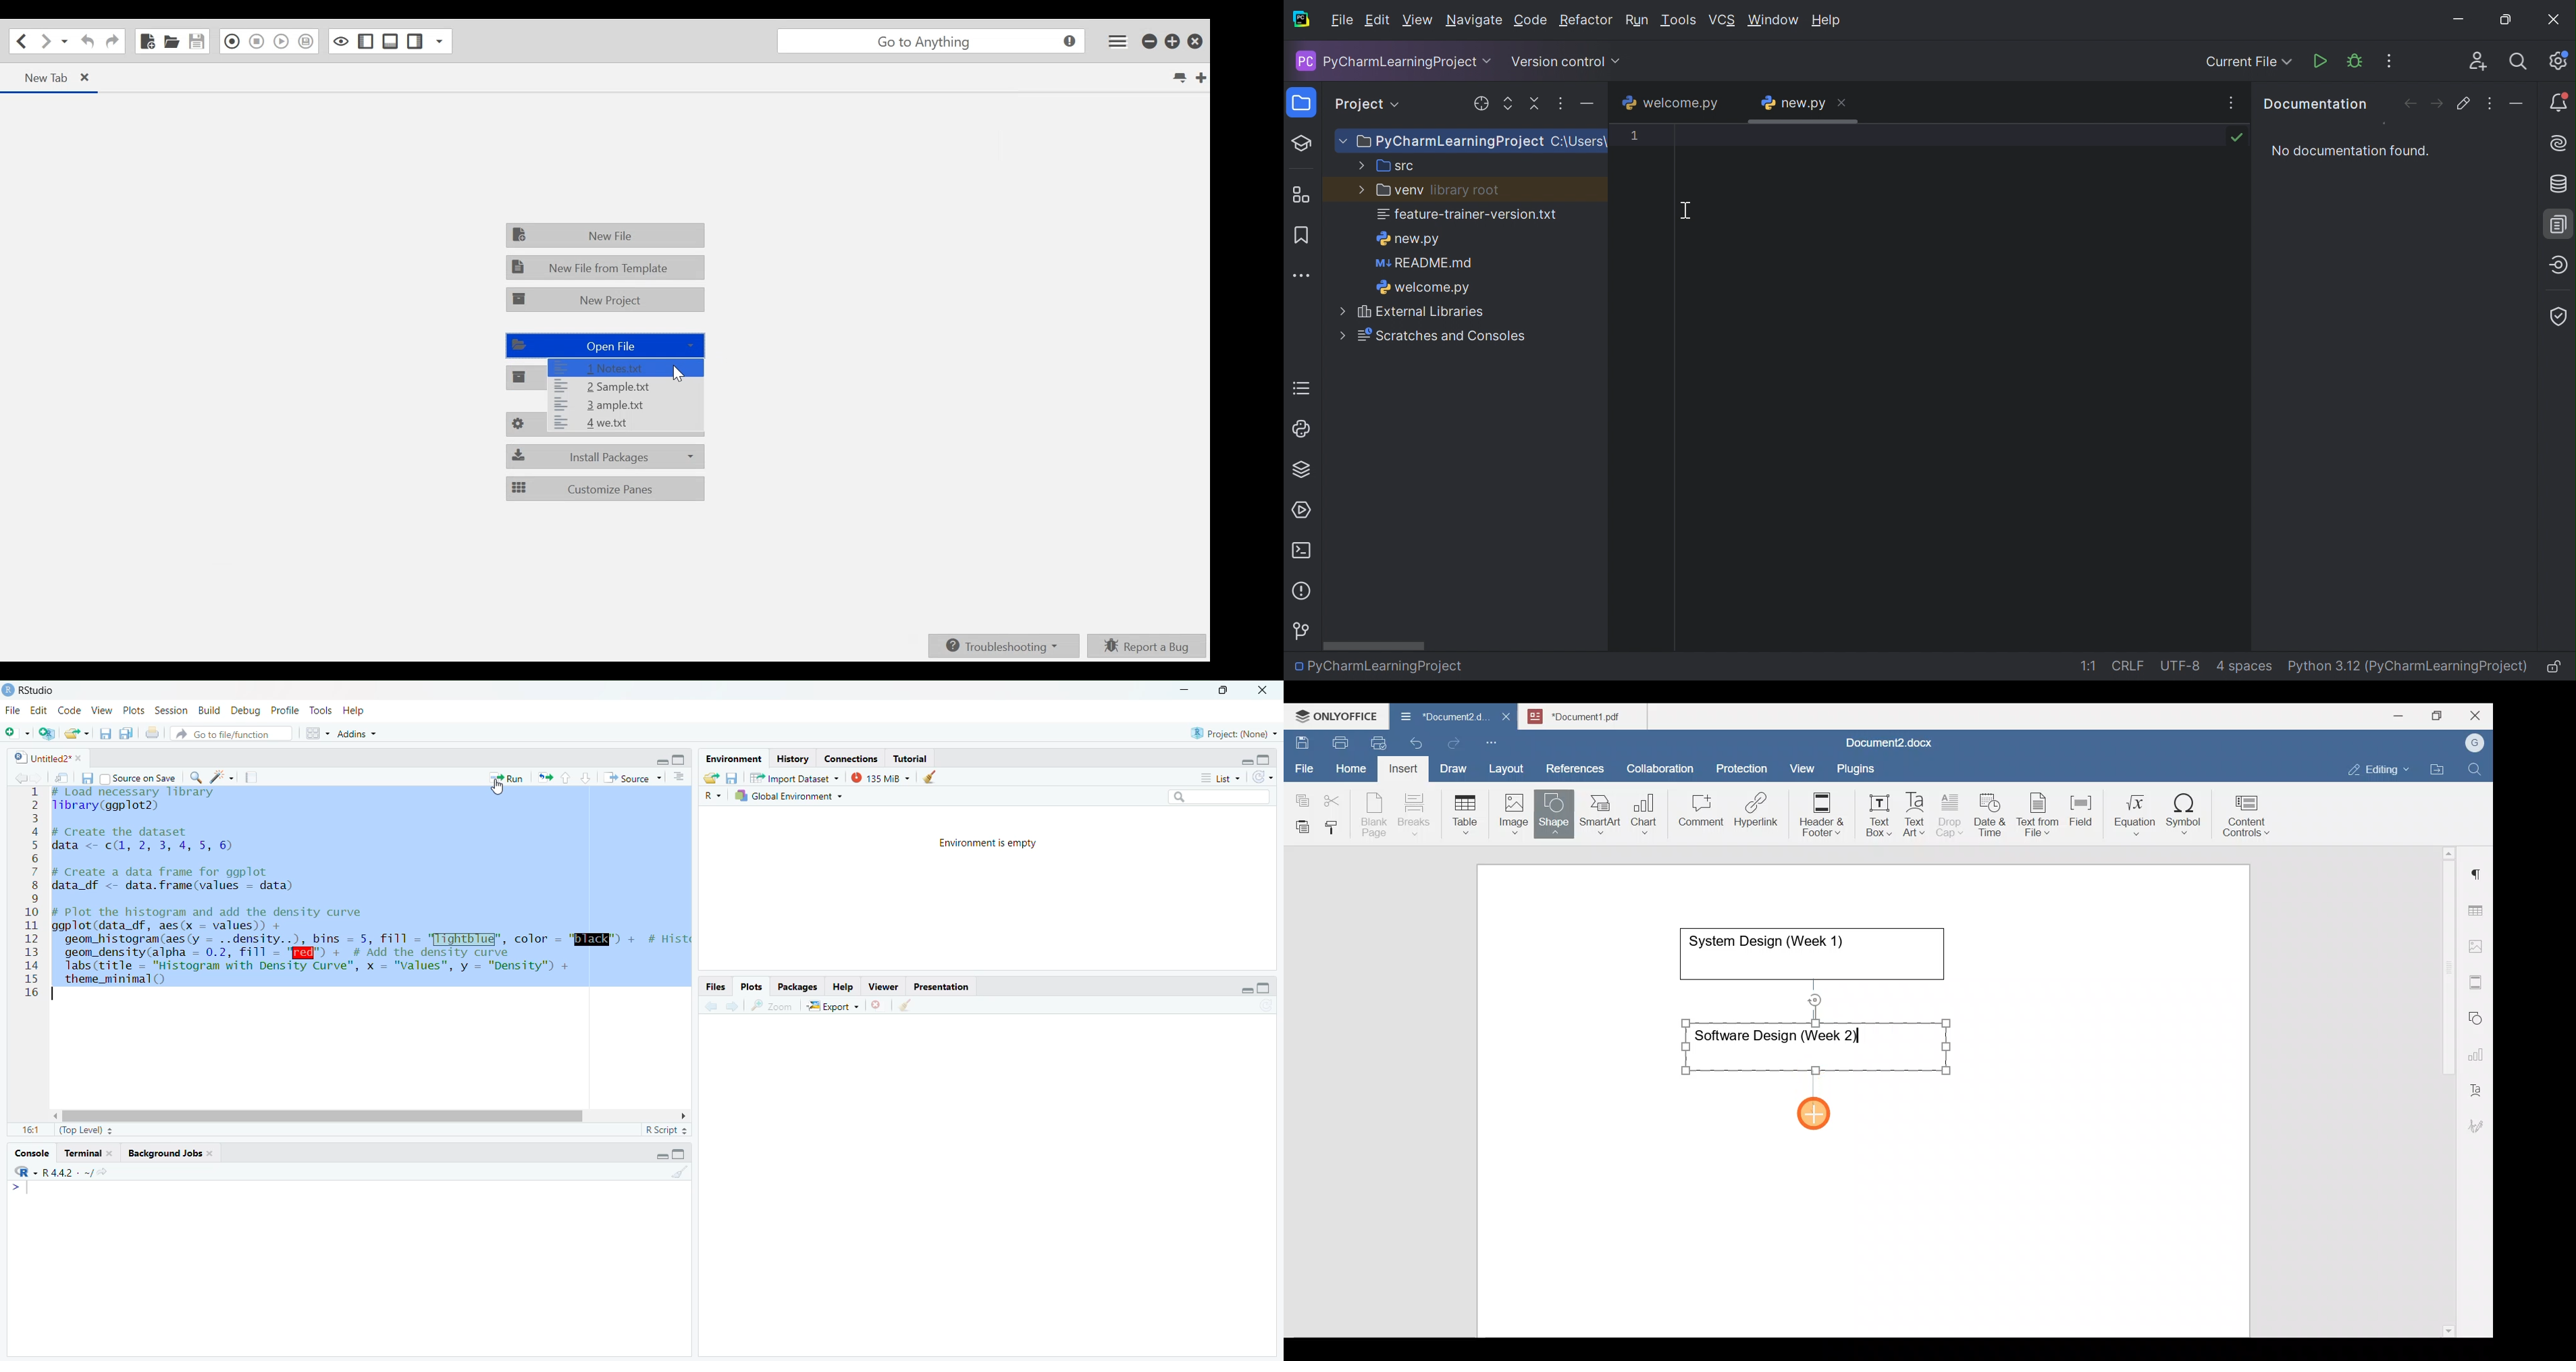  I want to click on Layout, so click(1509, 766).